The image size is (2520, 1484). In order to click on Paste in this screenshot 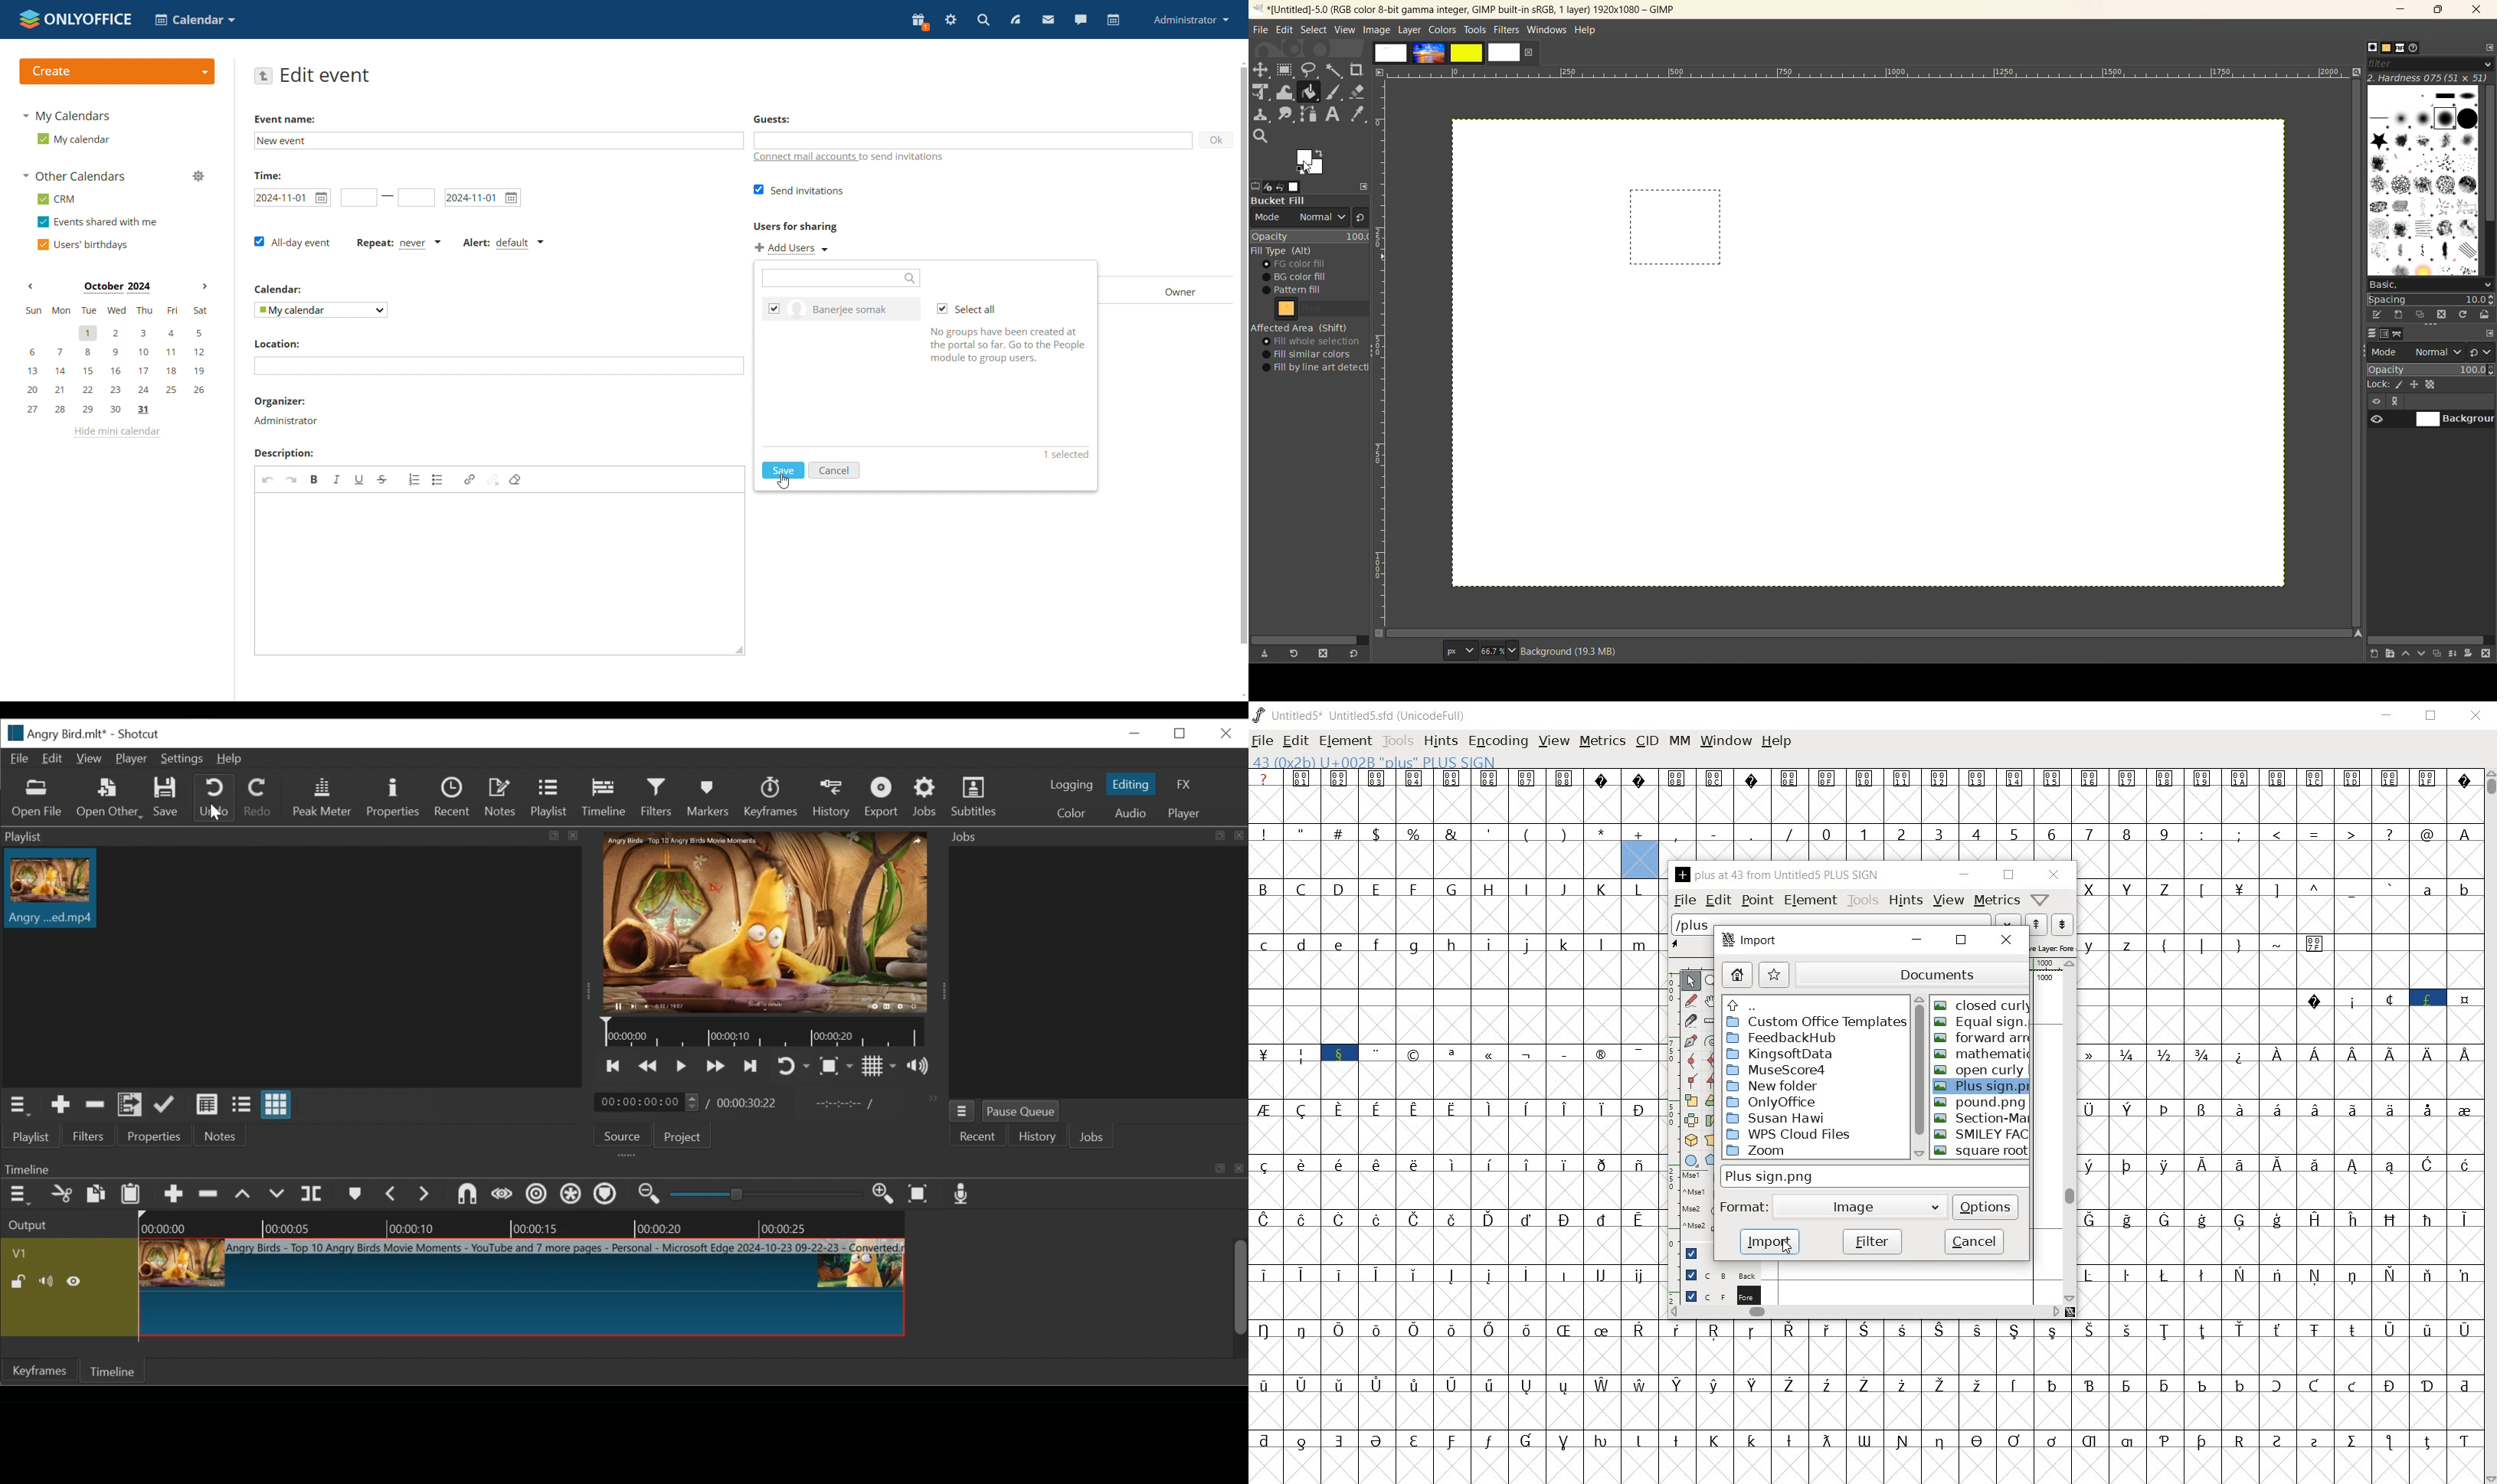, I will do `click(131, 1196)`.